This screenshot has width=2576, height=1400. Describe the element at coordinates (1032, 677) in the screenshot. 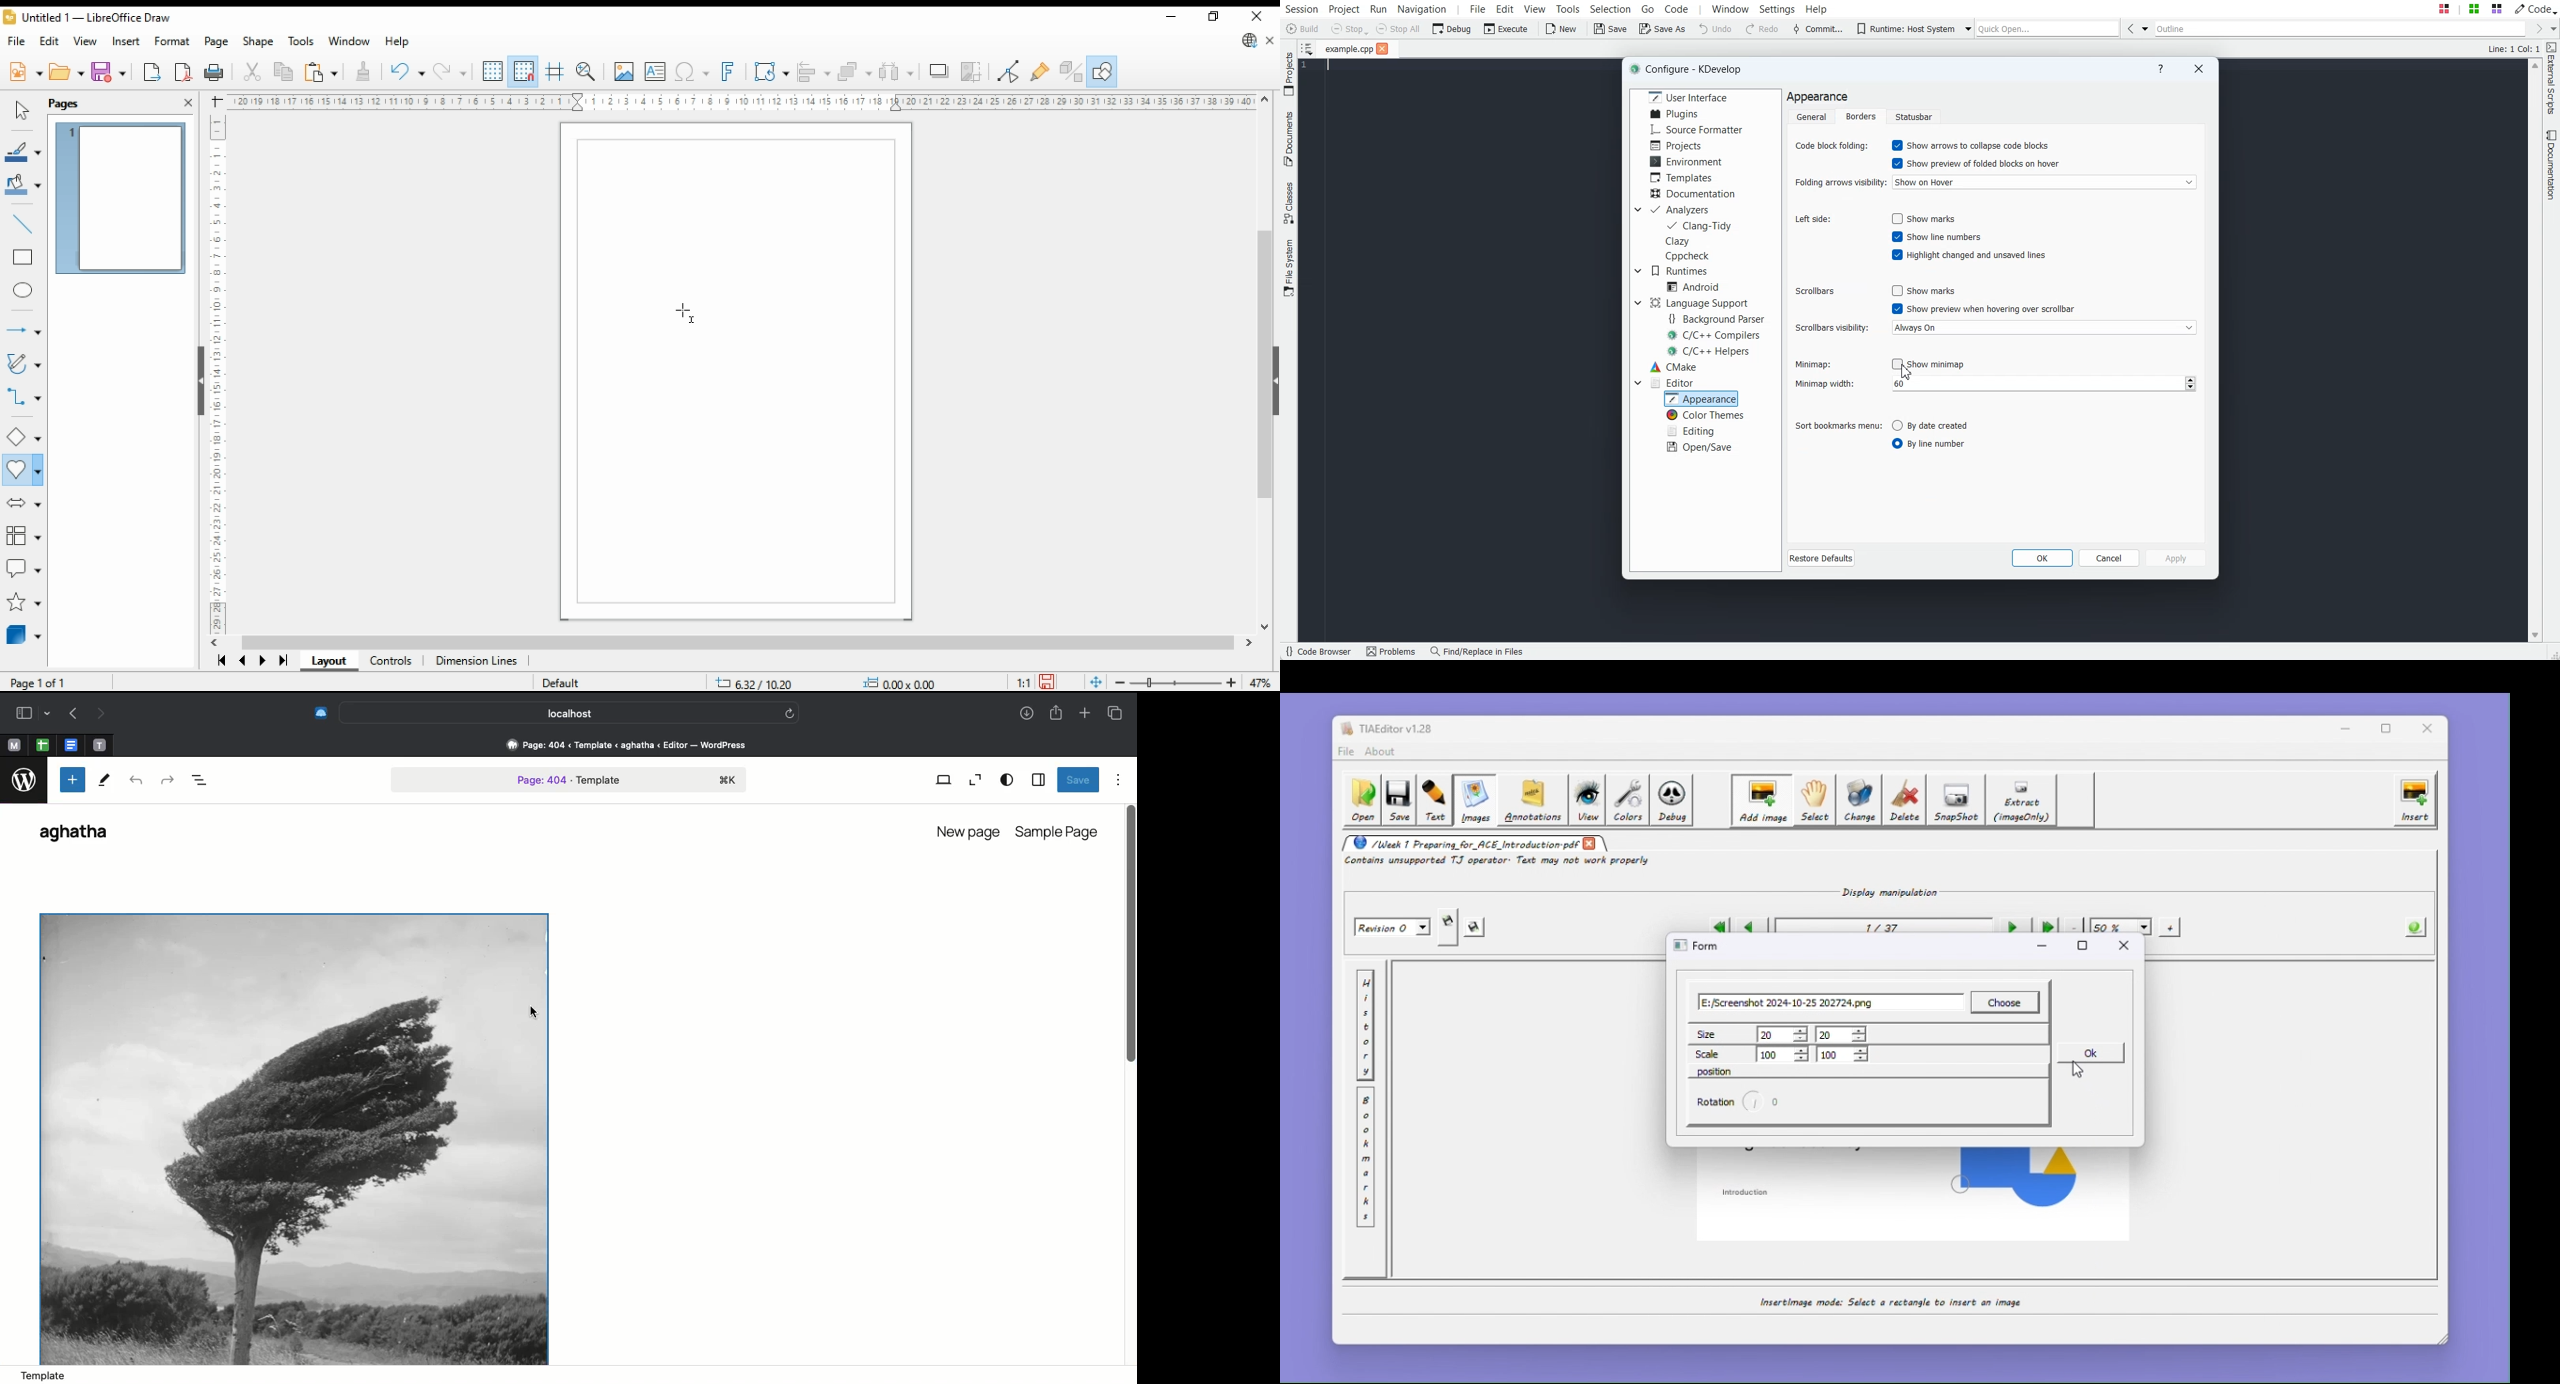

I see `save 1"1` at that location.